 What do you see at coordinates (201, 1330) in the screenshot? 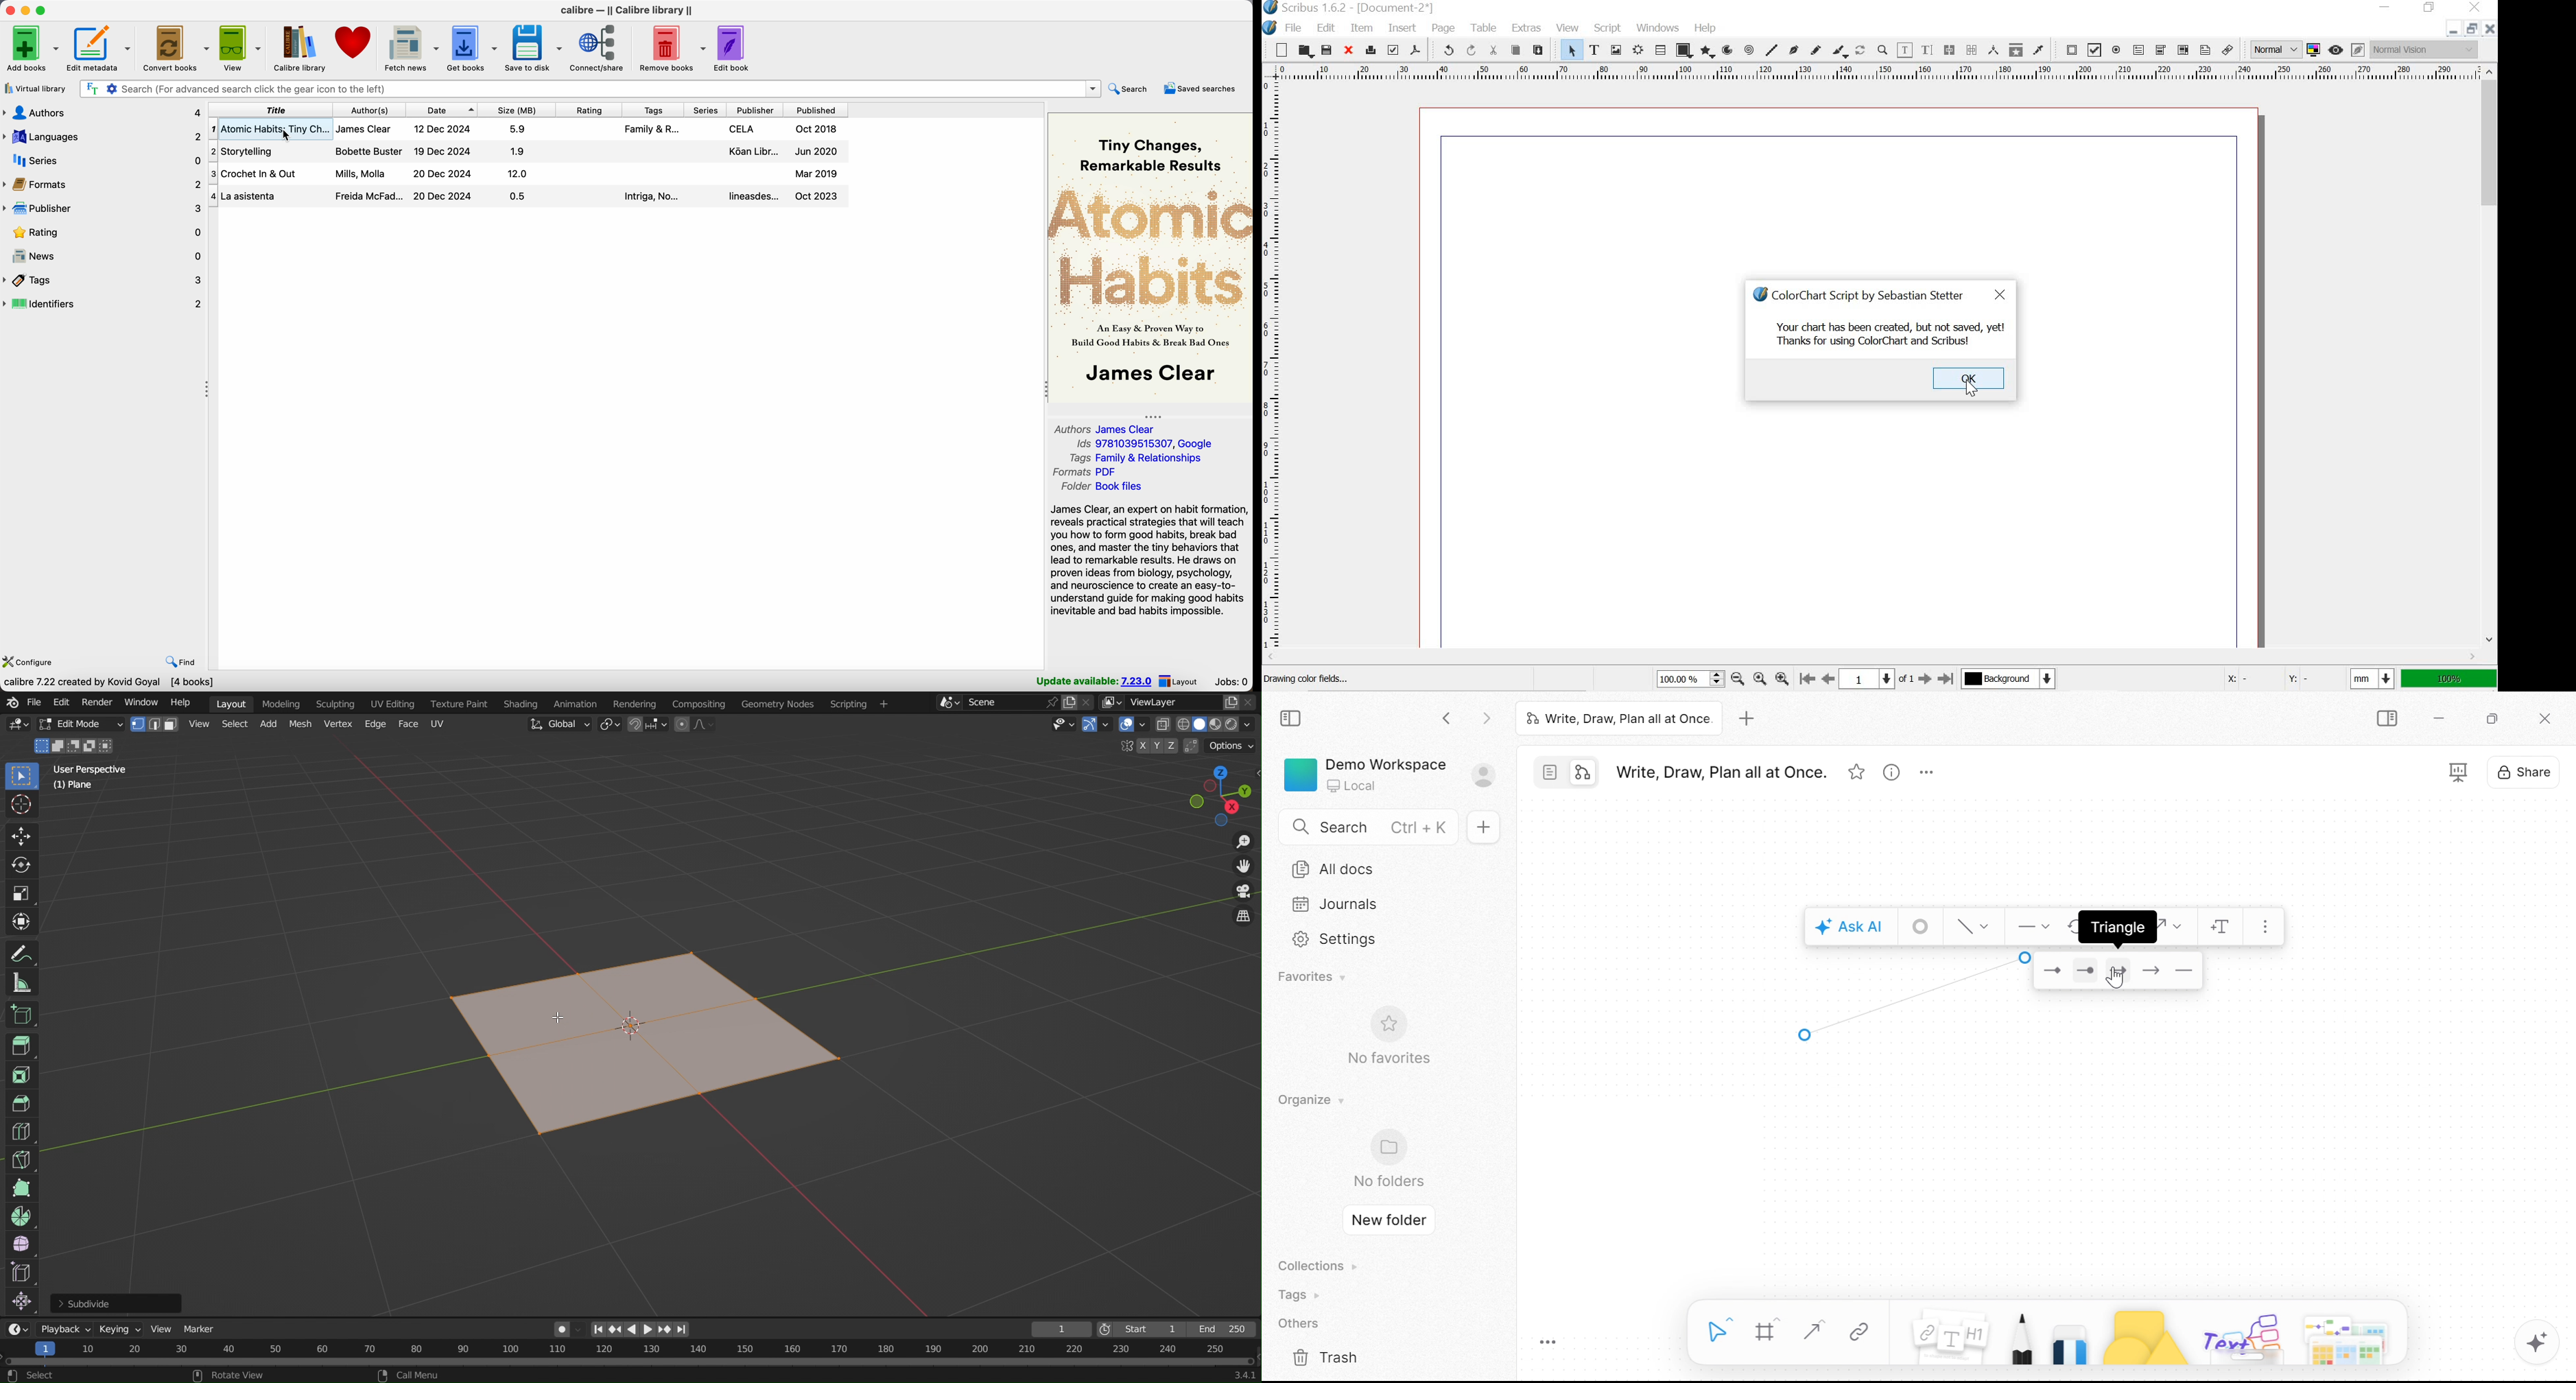
I see `Marker` at bounding box center [201, 1330].